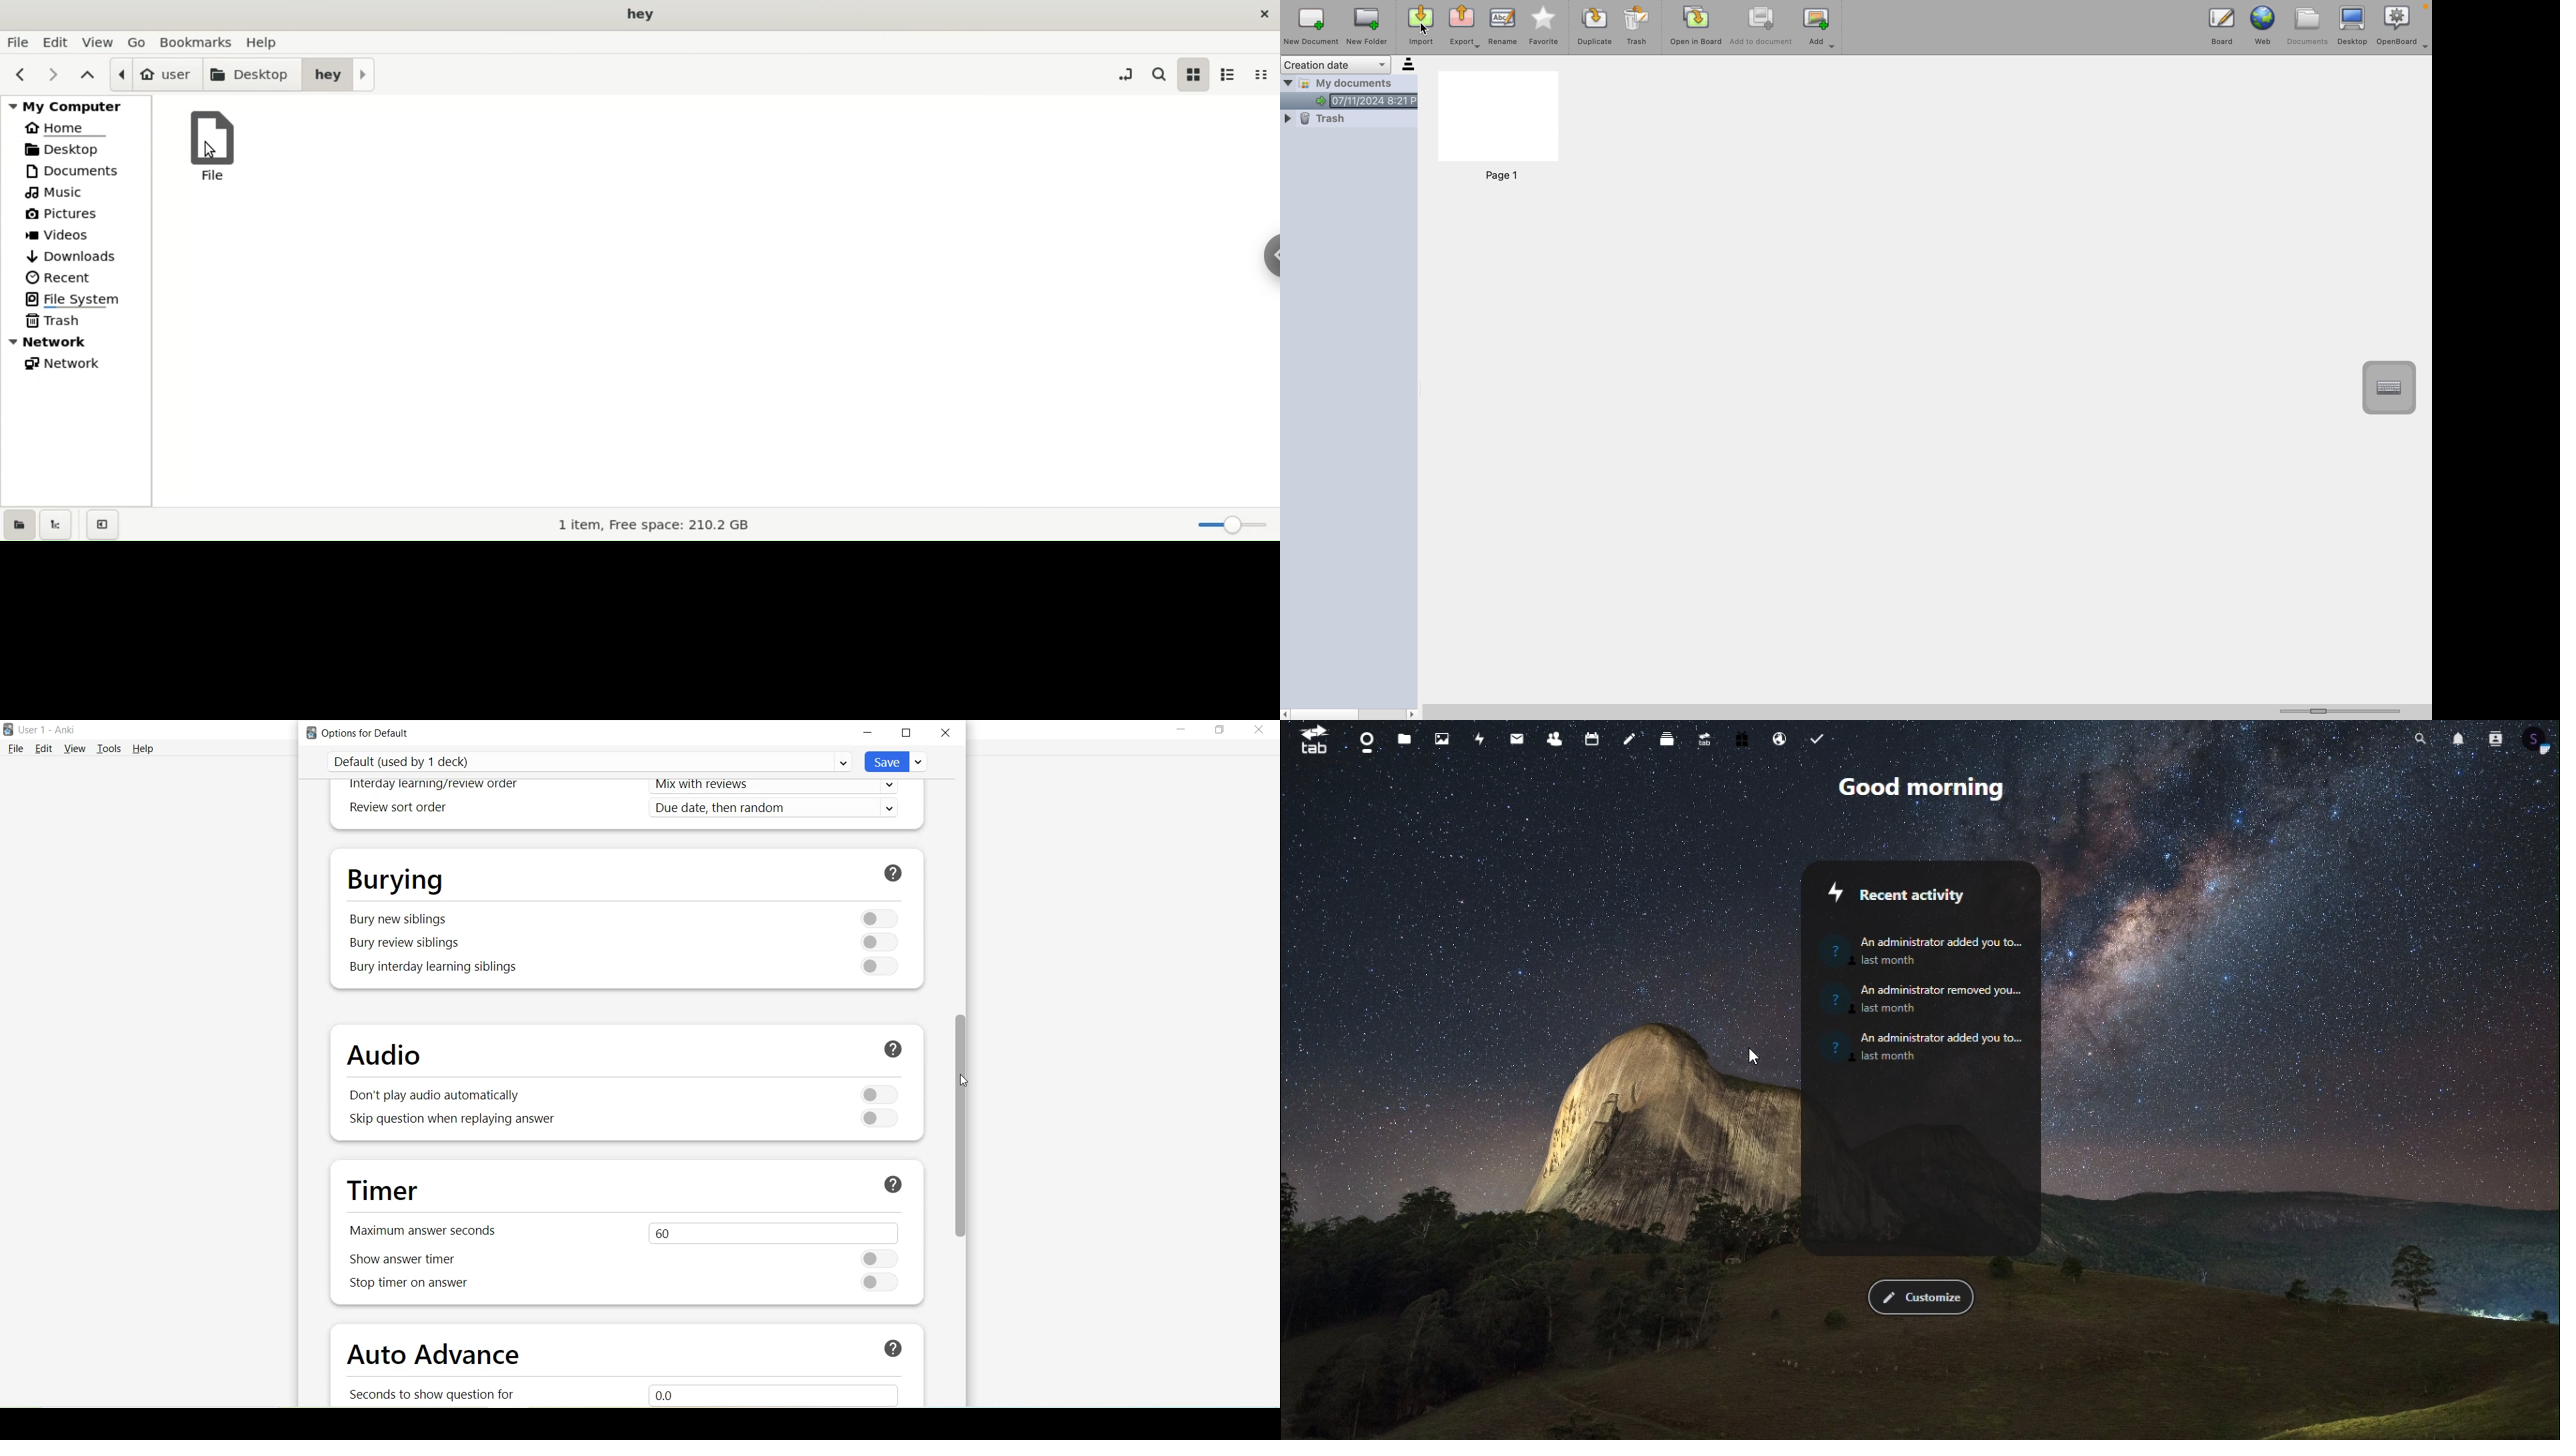 The width and height of the screenshot is (2576, 1456). I want to click on Skip question when replaying answer, so click(454, 1120).